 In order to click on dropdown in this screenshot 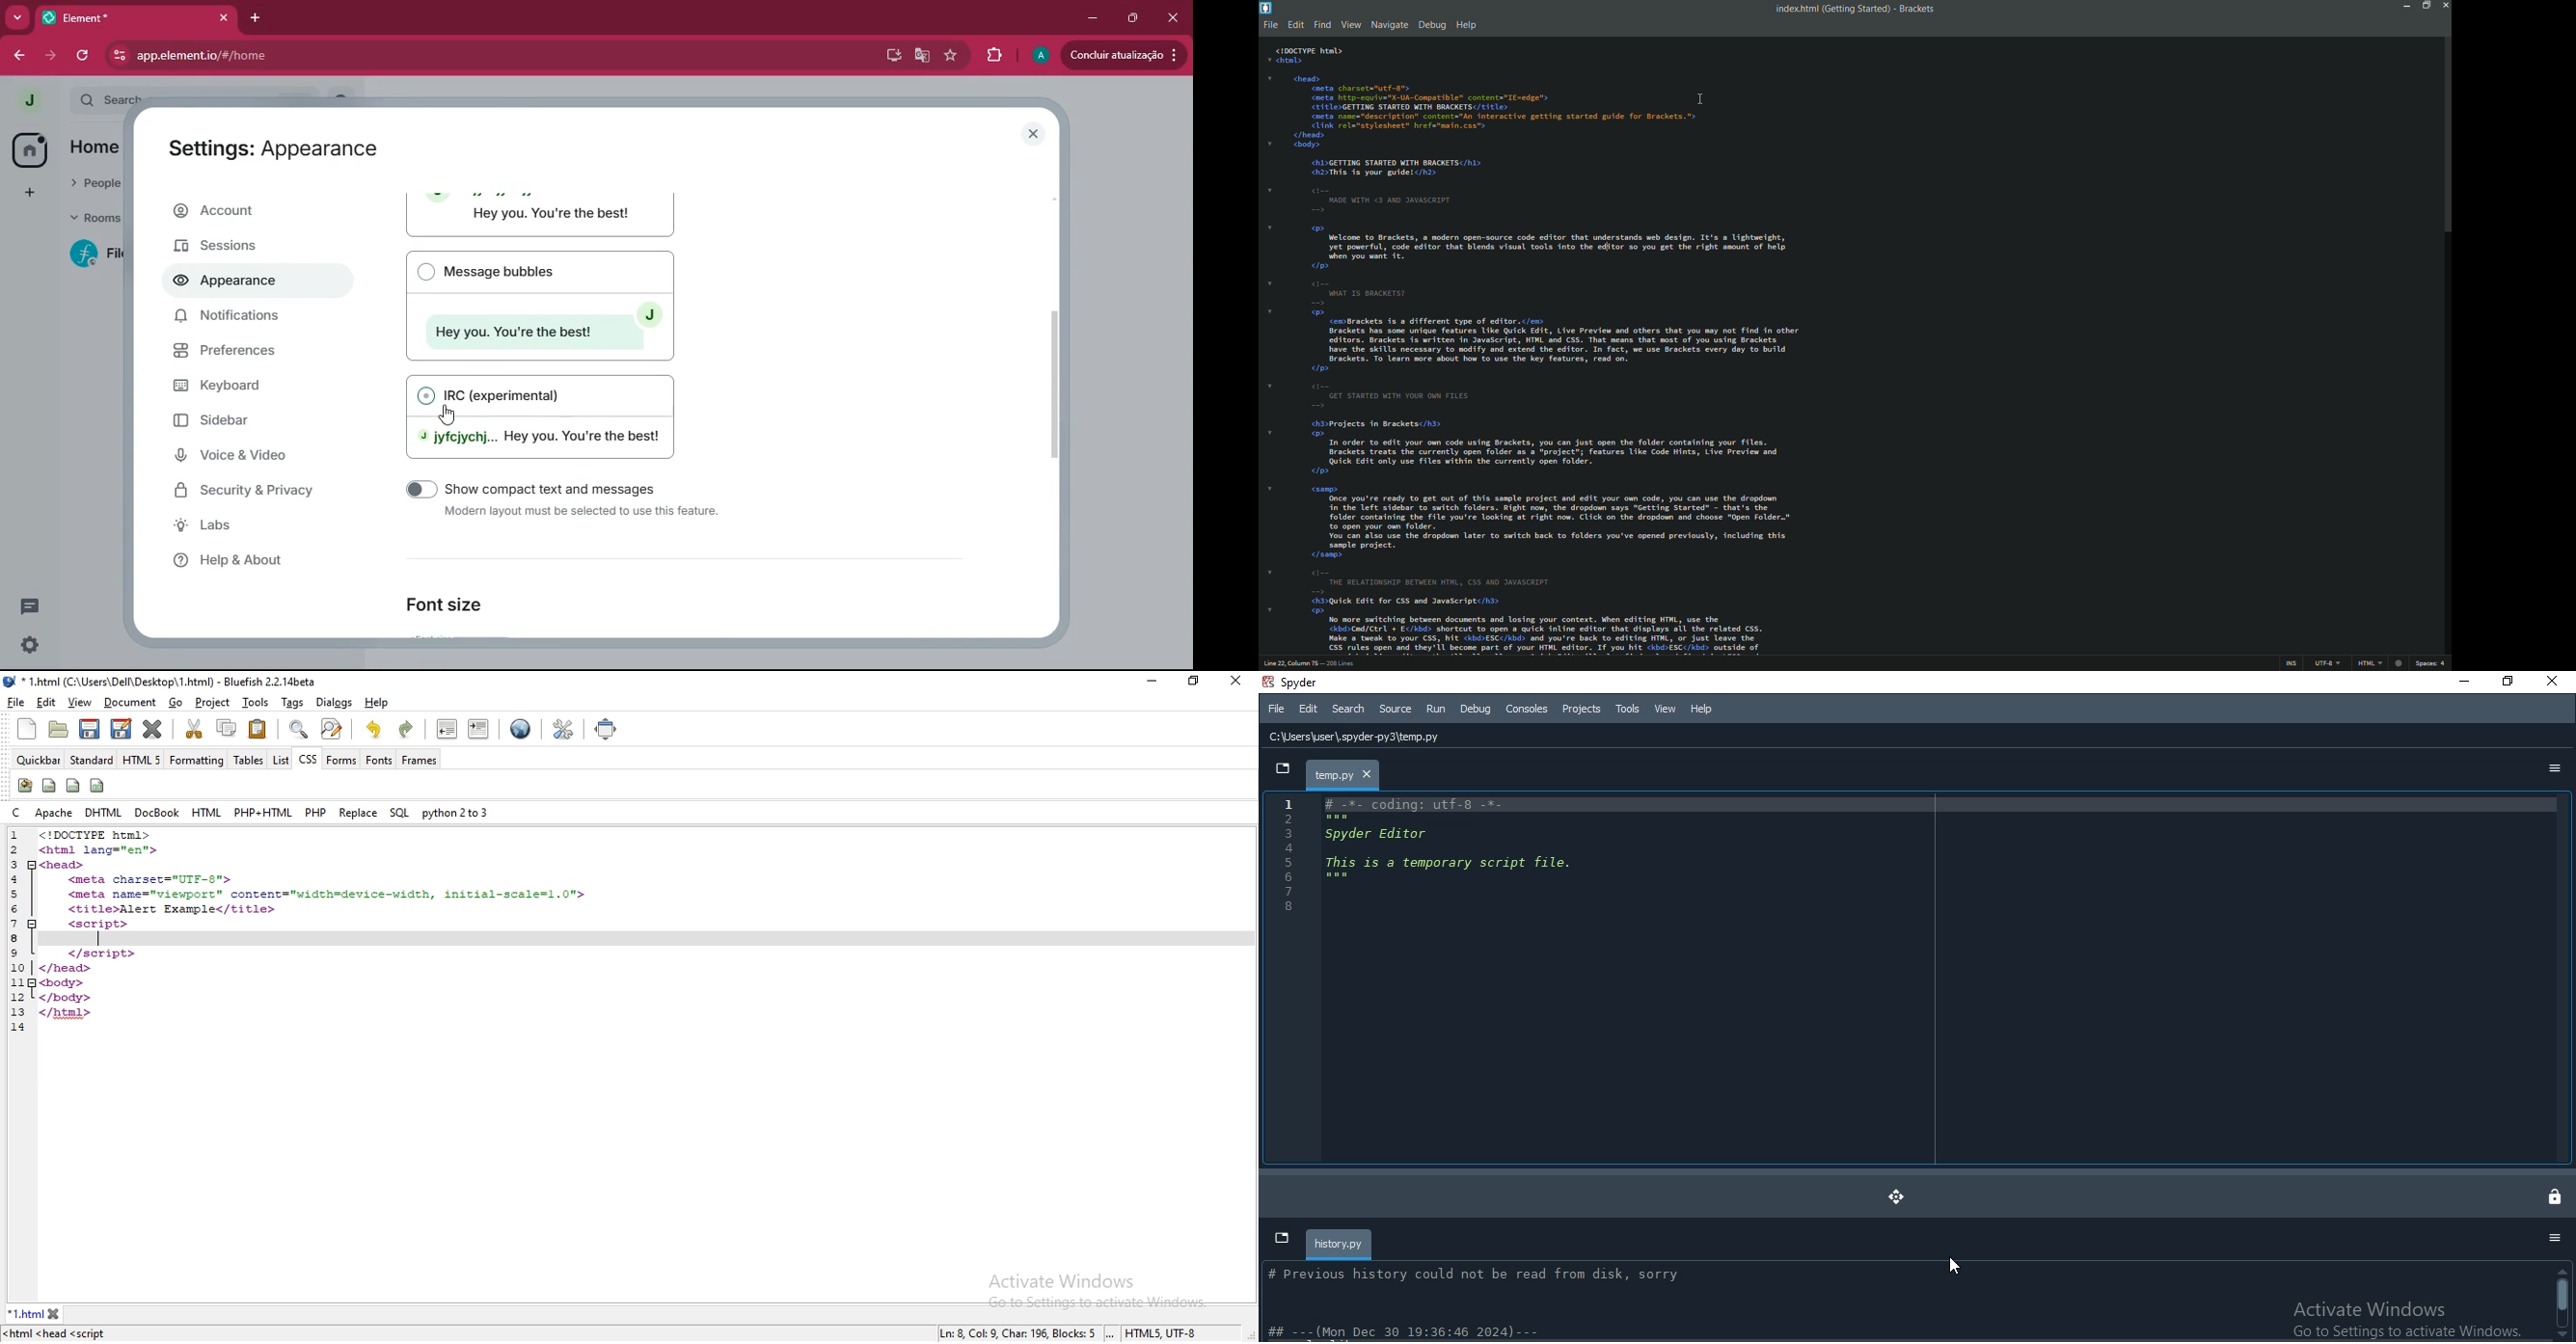, I will do `click(1270, 78)`.